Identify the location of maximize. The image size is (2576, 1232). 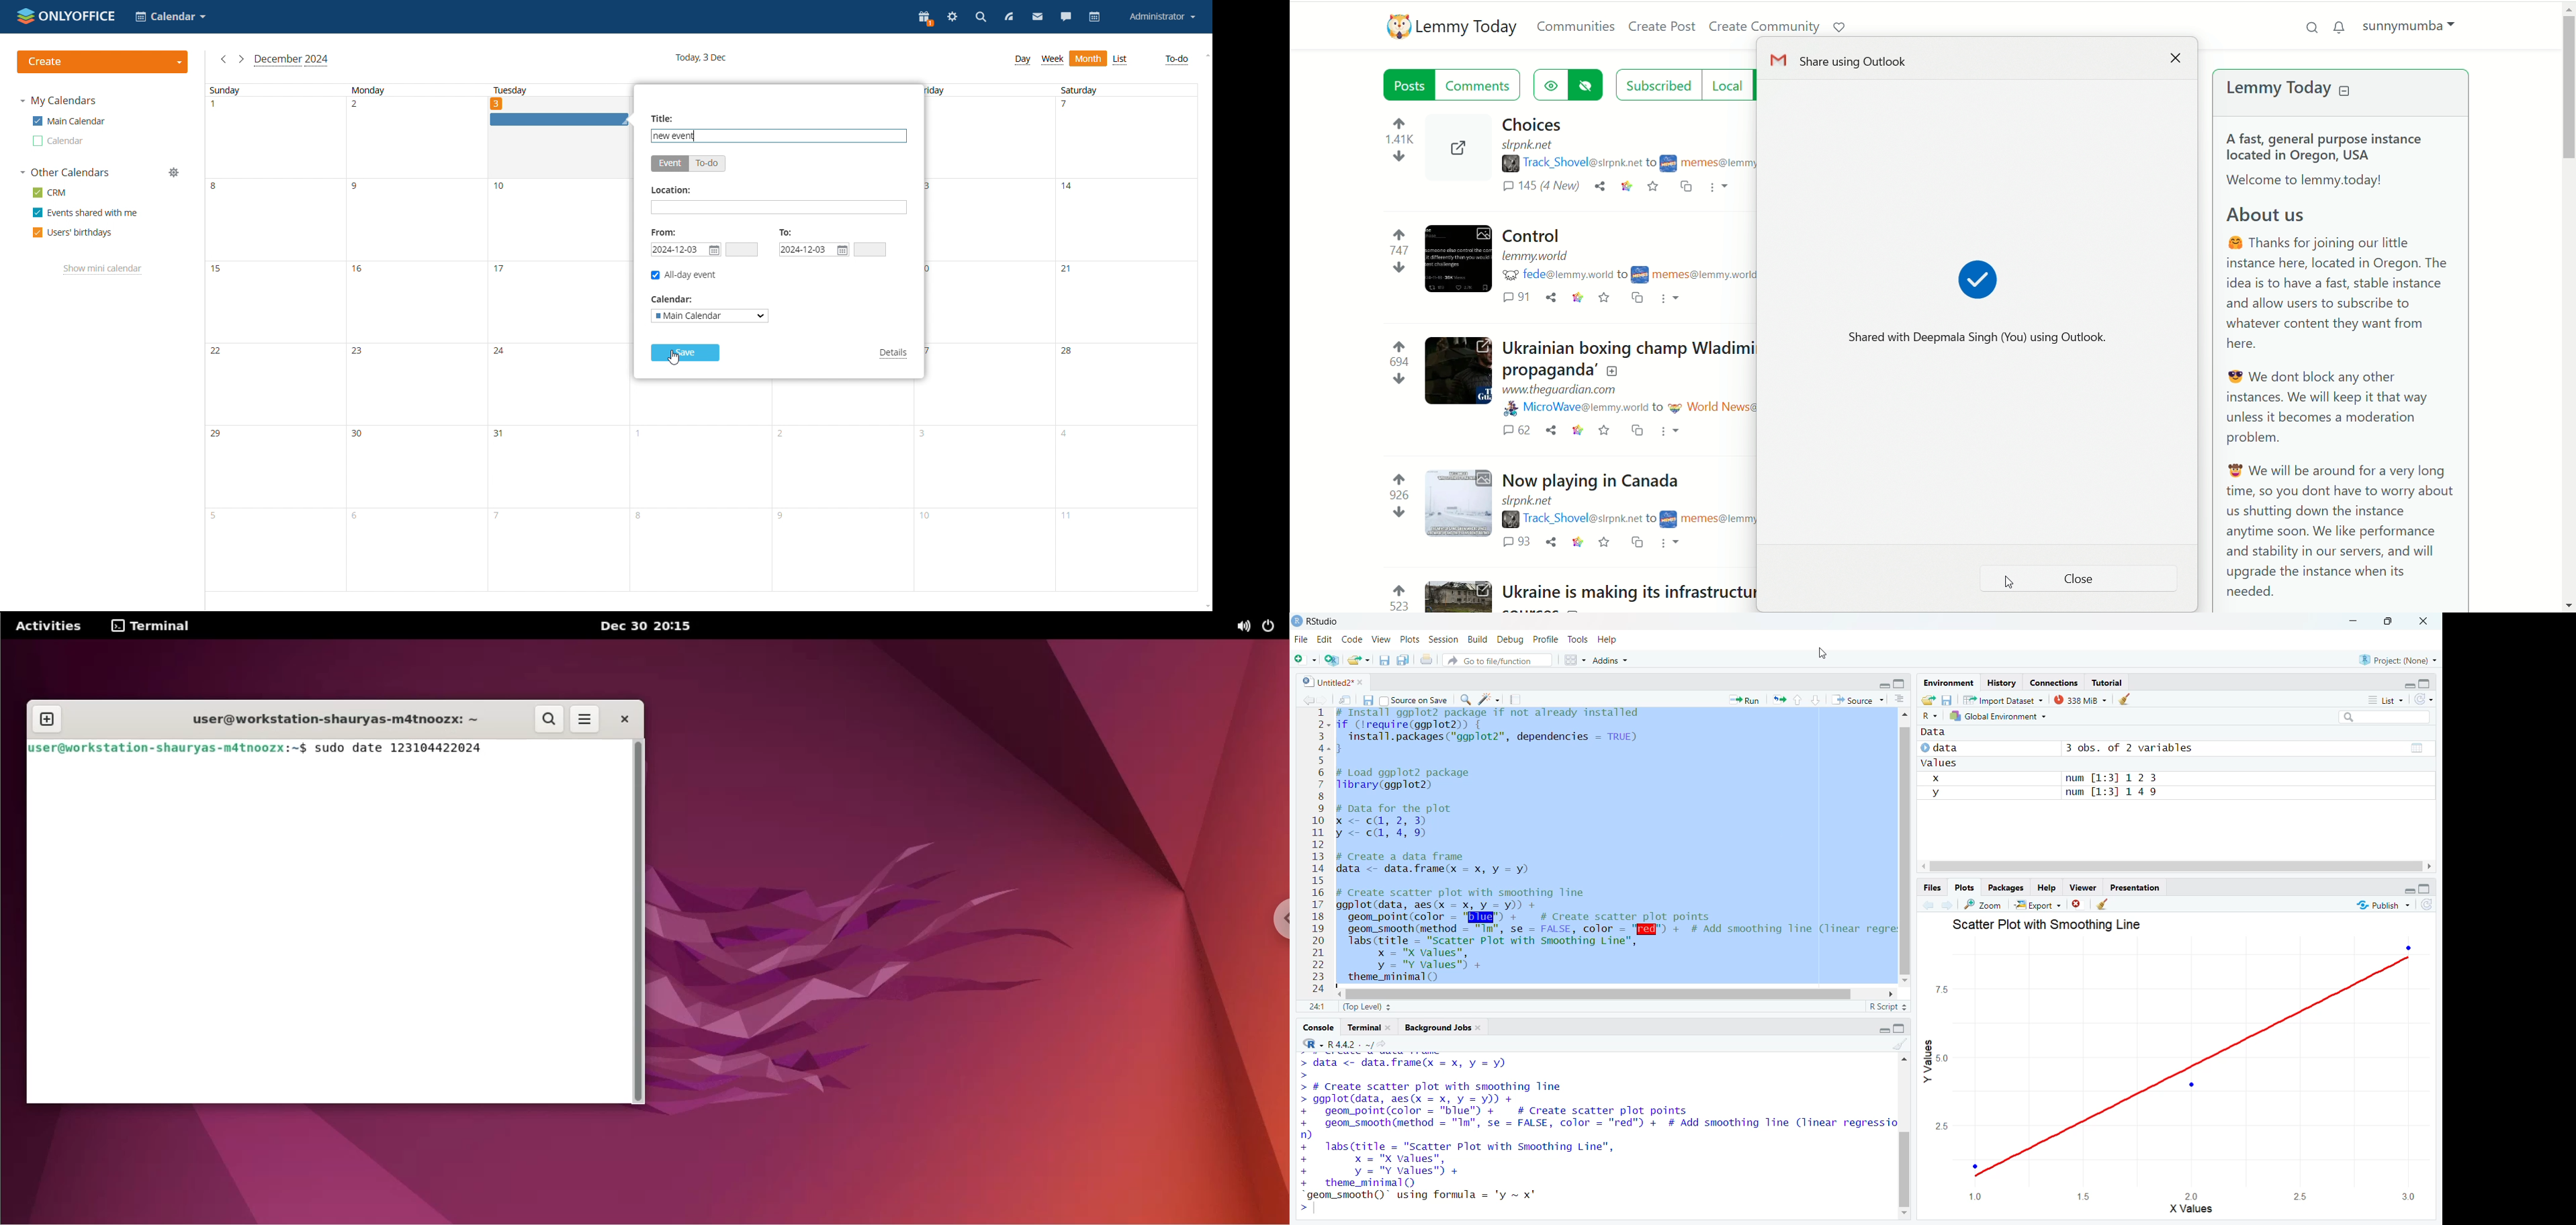
(2389, 621).